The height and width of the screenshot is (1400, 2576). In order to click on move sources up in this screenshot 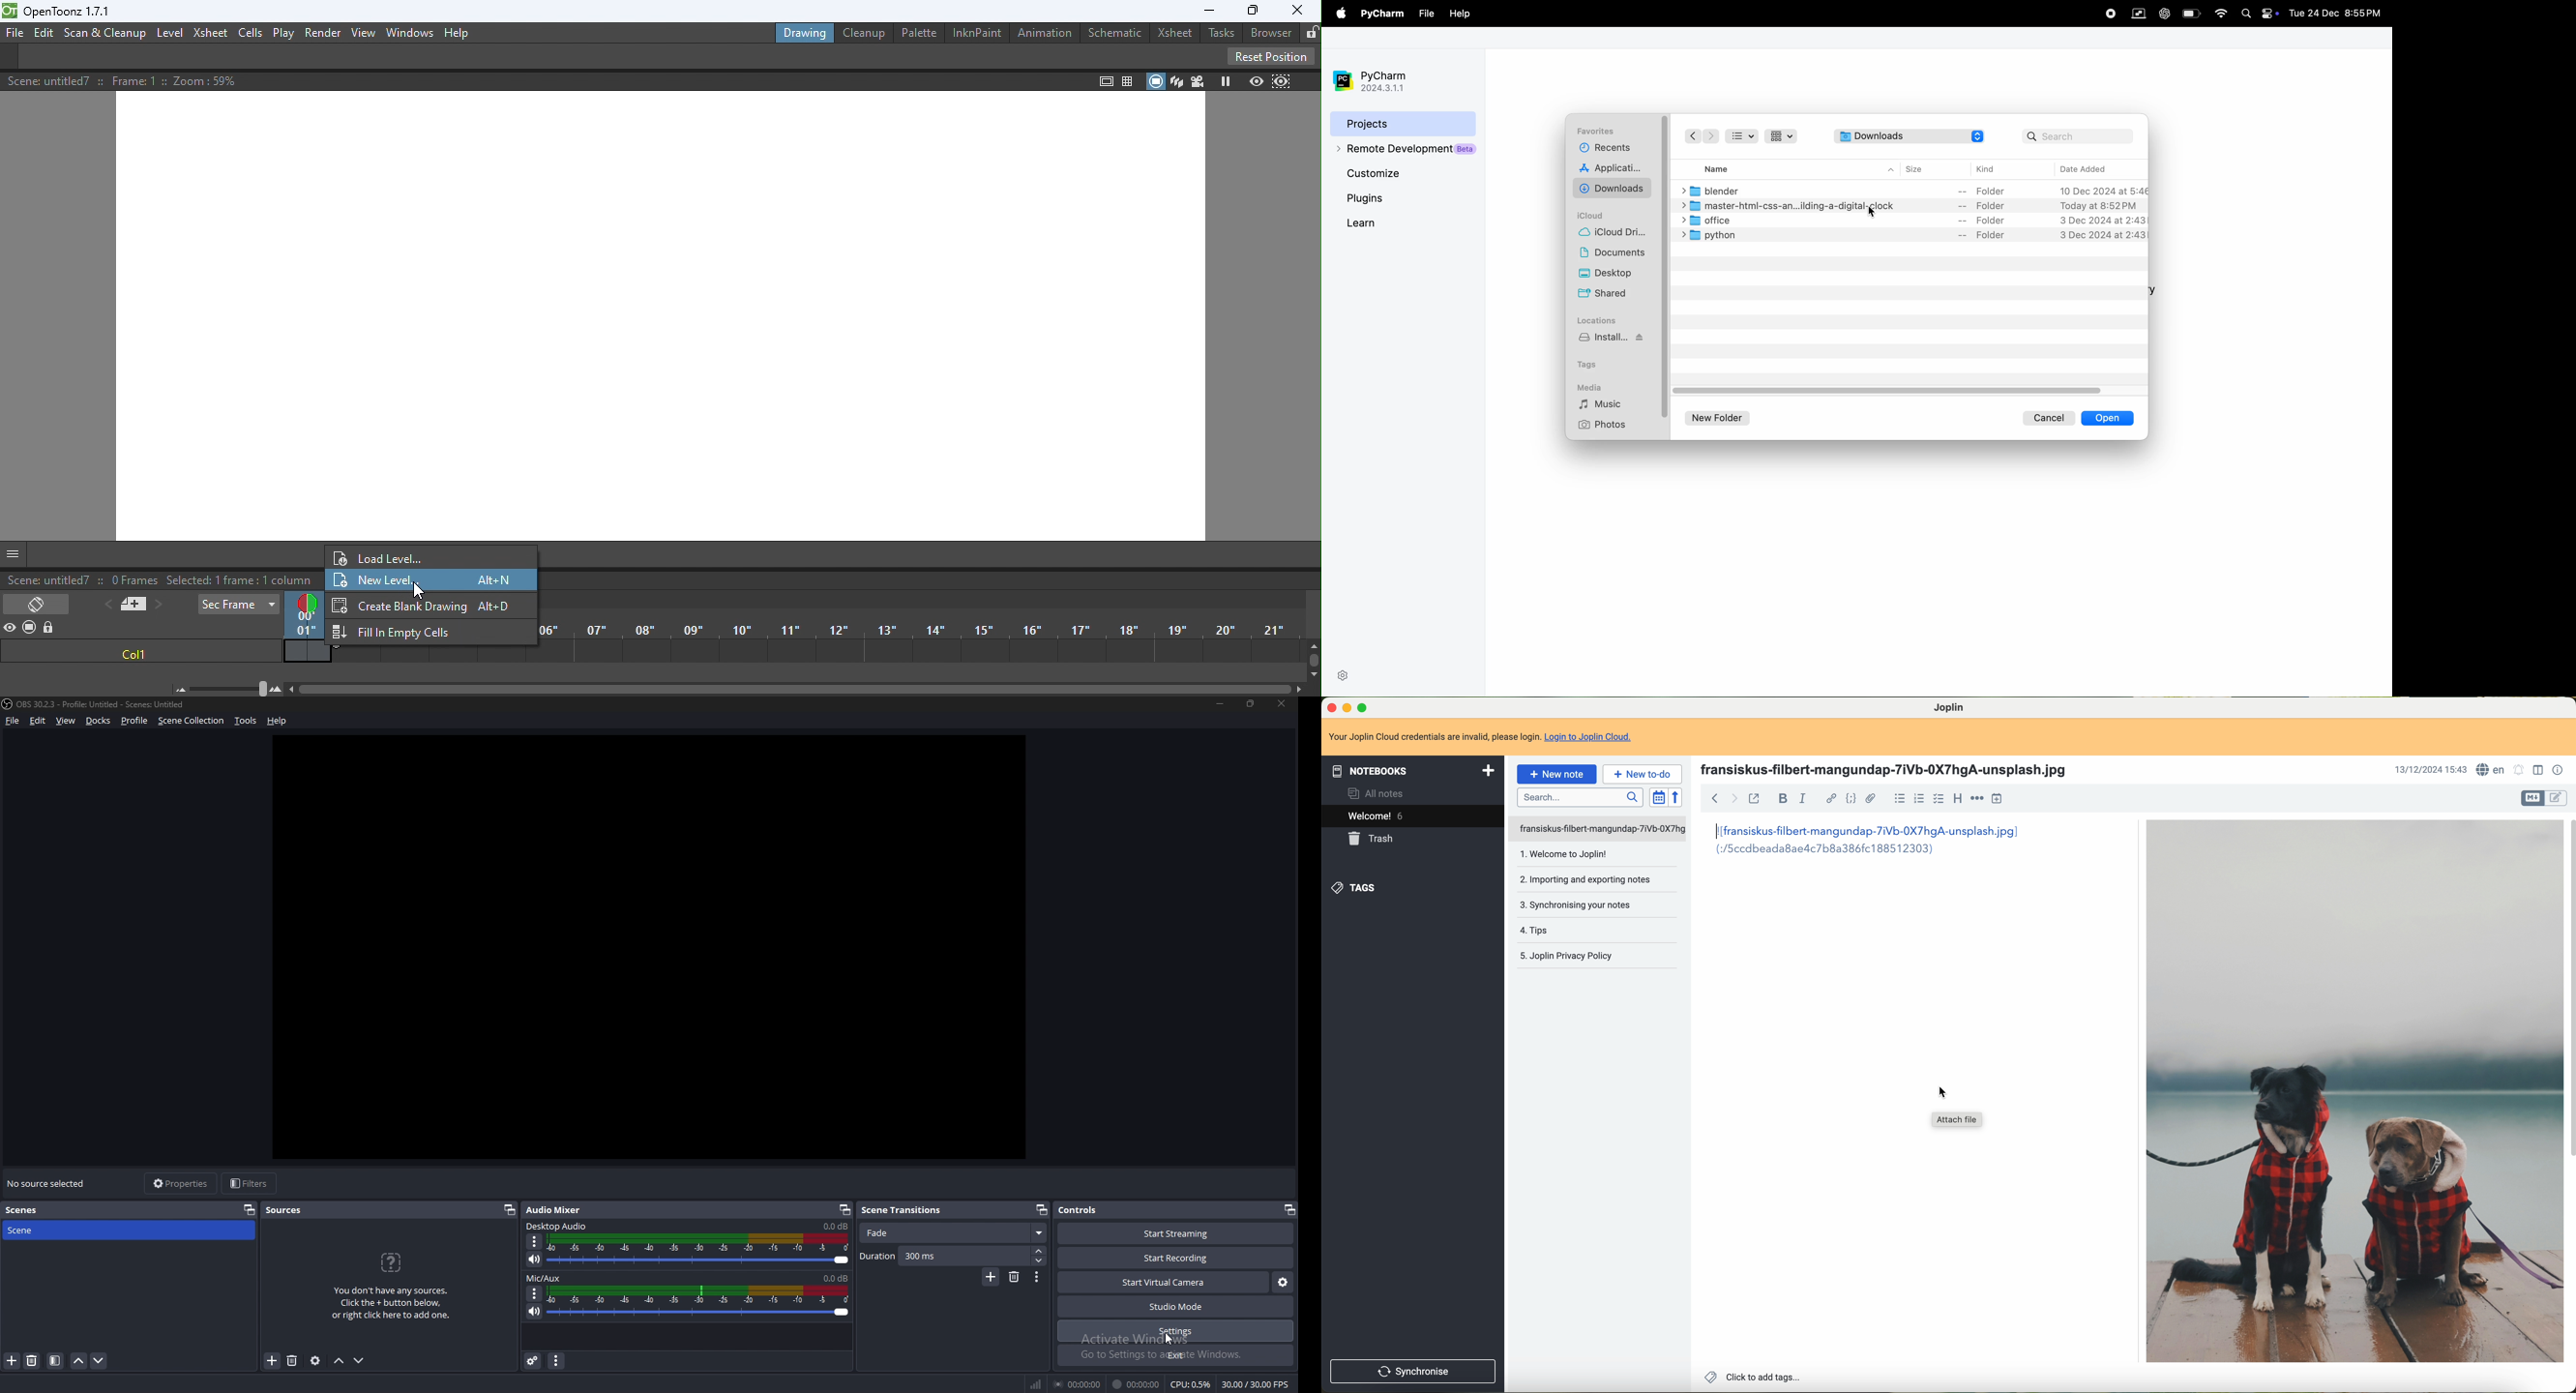, I will do `click(340, 1362)`.